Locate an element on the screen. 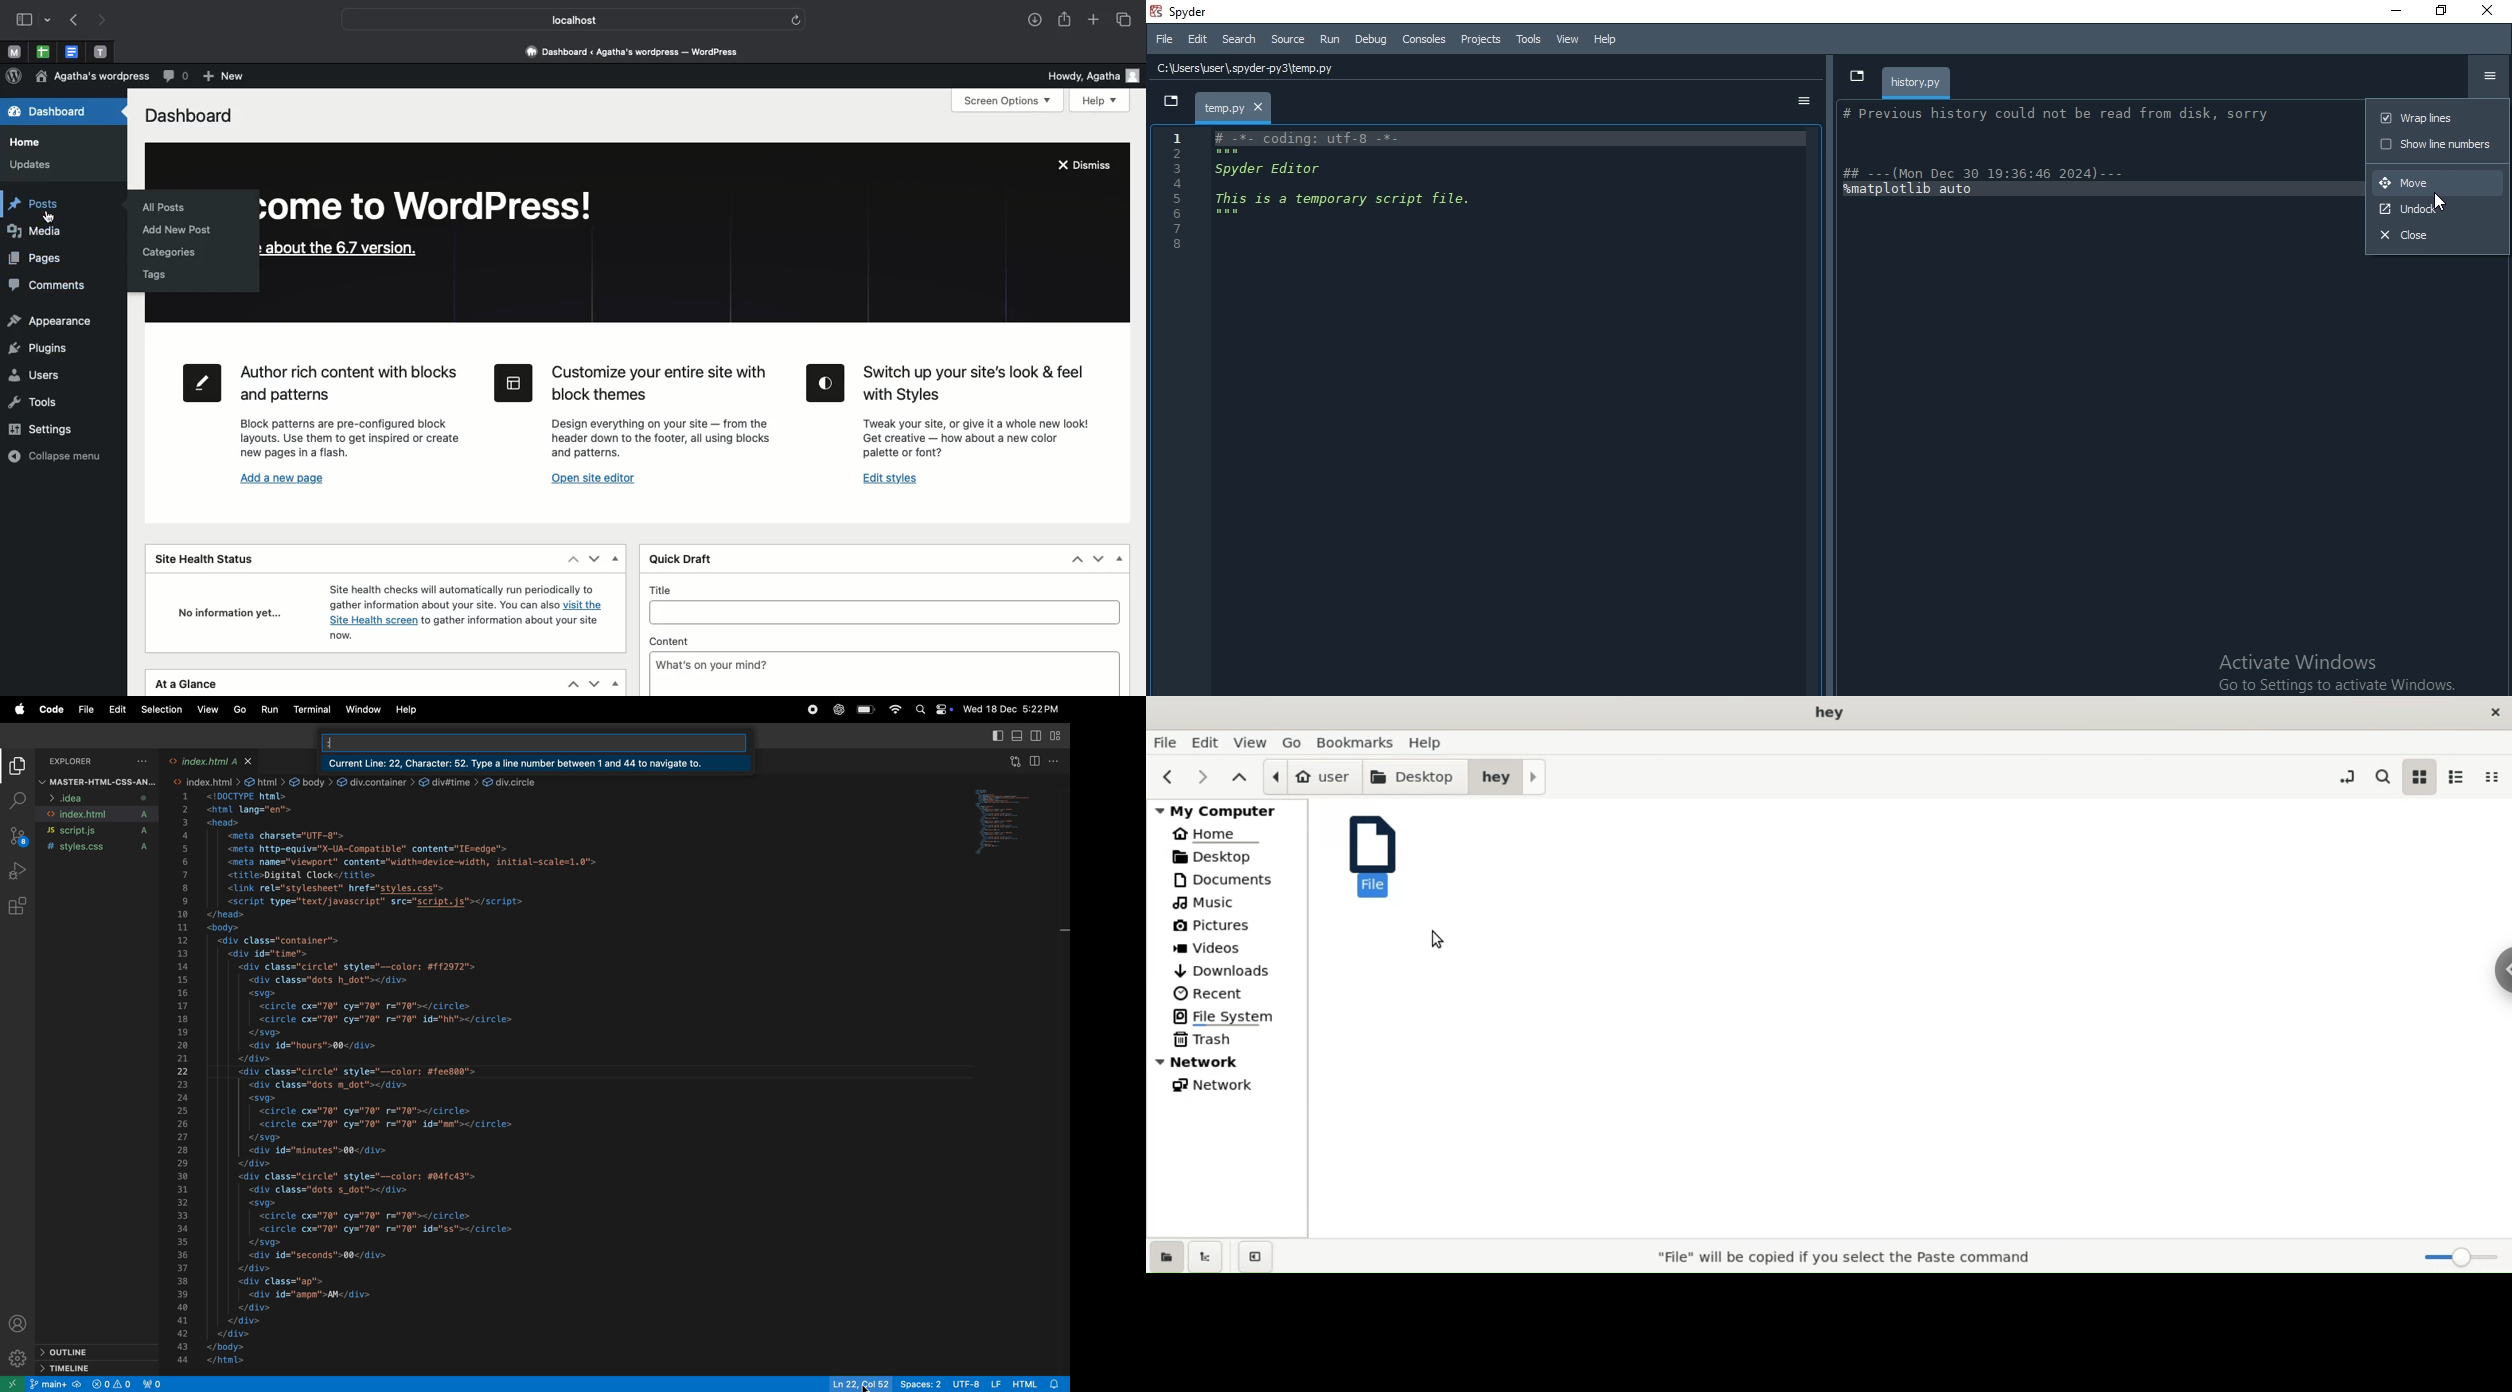 This screenshot has width=2520, height=1400. network is located at coordinates (1229, 1062).